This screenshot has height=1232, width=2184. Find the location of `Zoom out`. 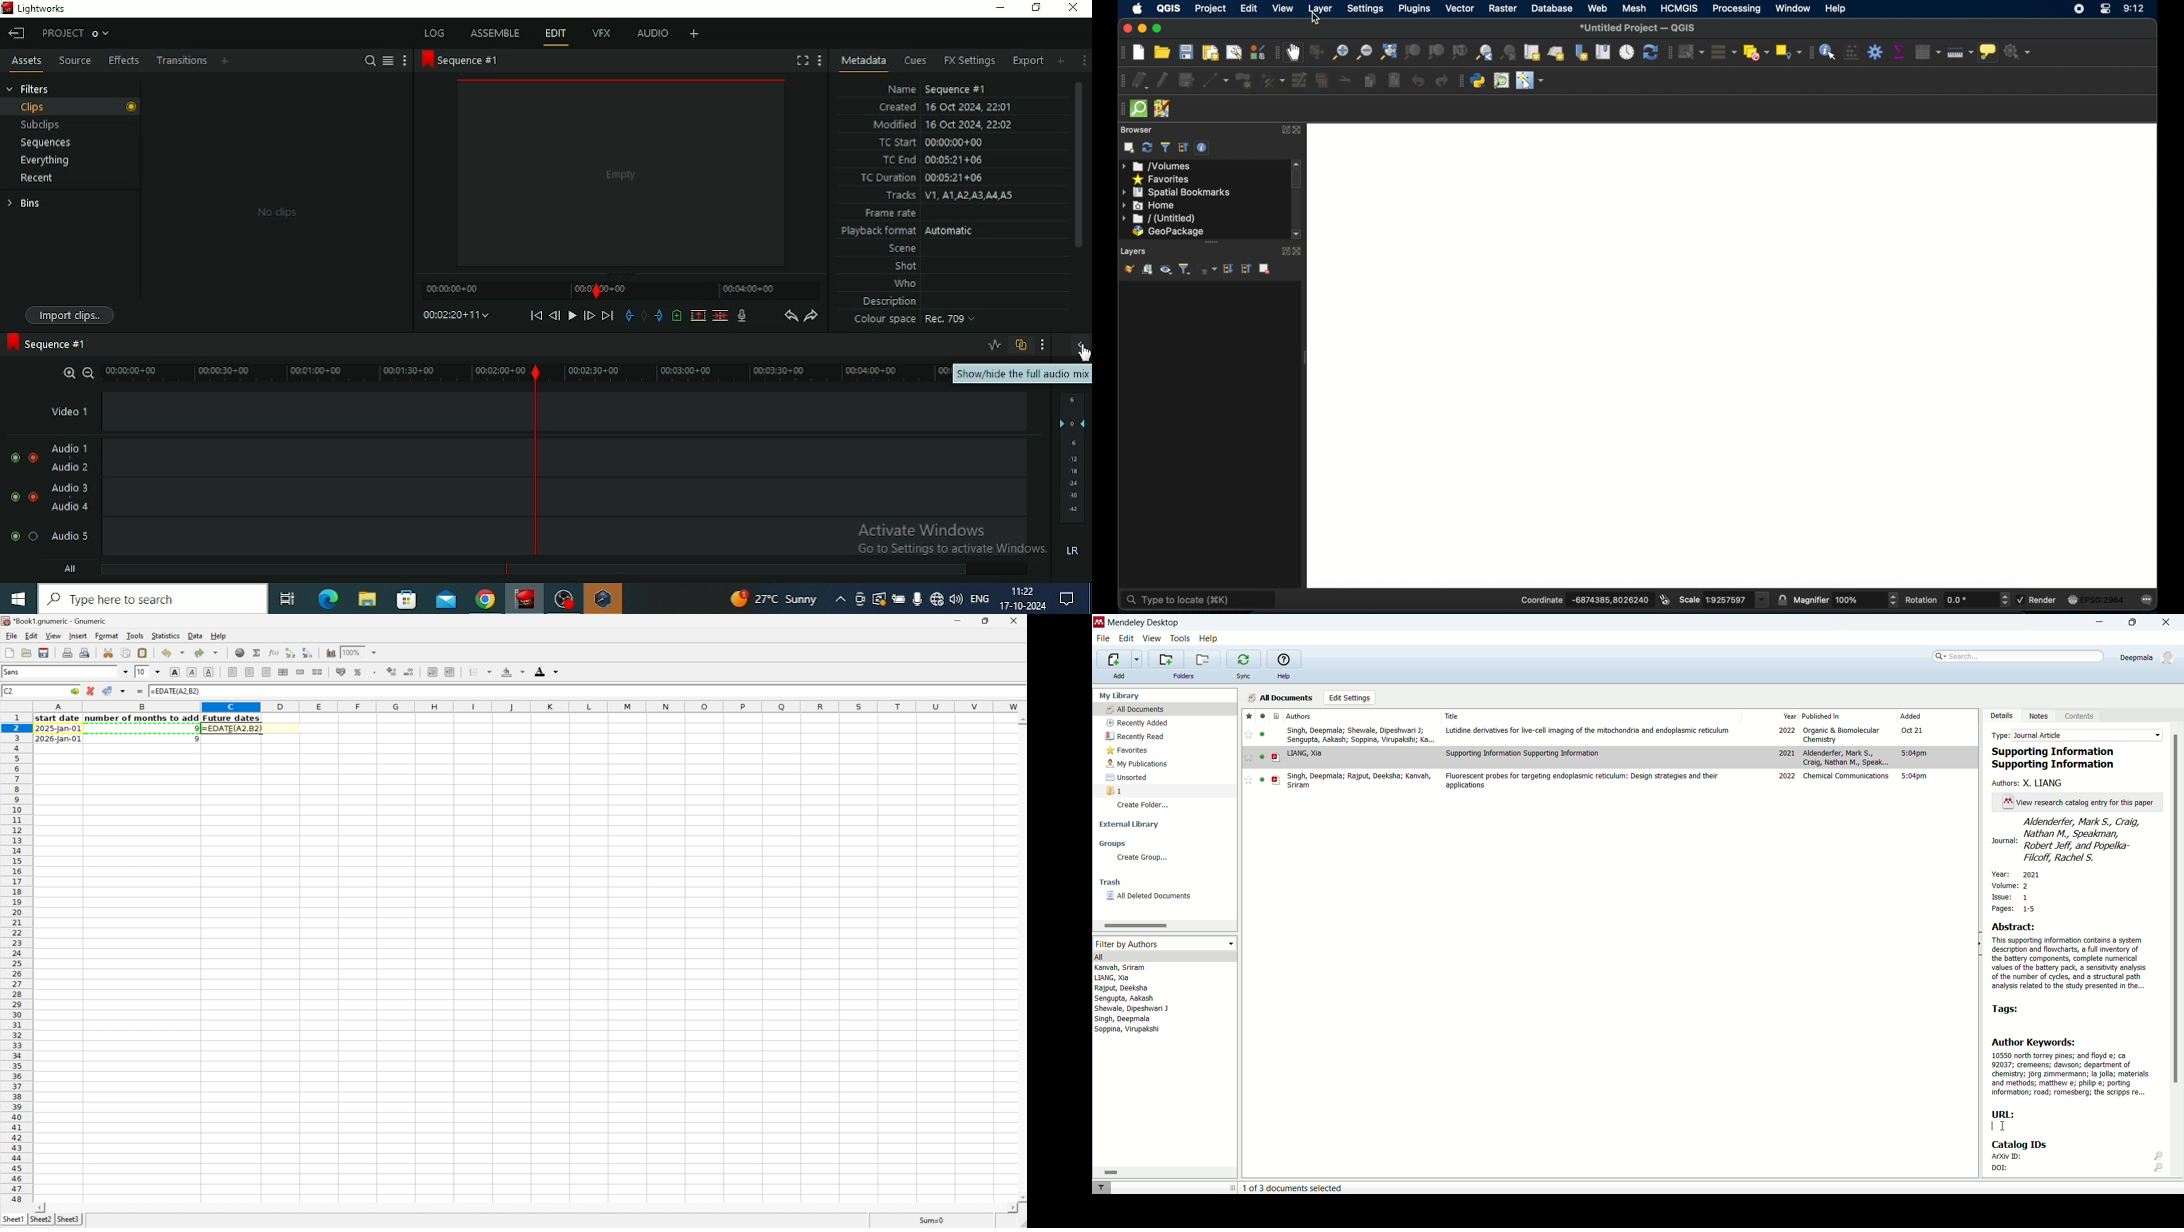

Zoom out is located at coordinates (88, 372).